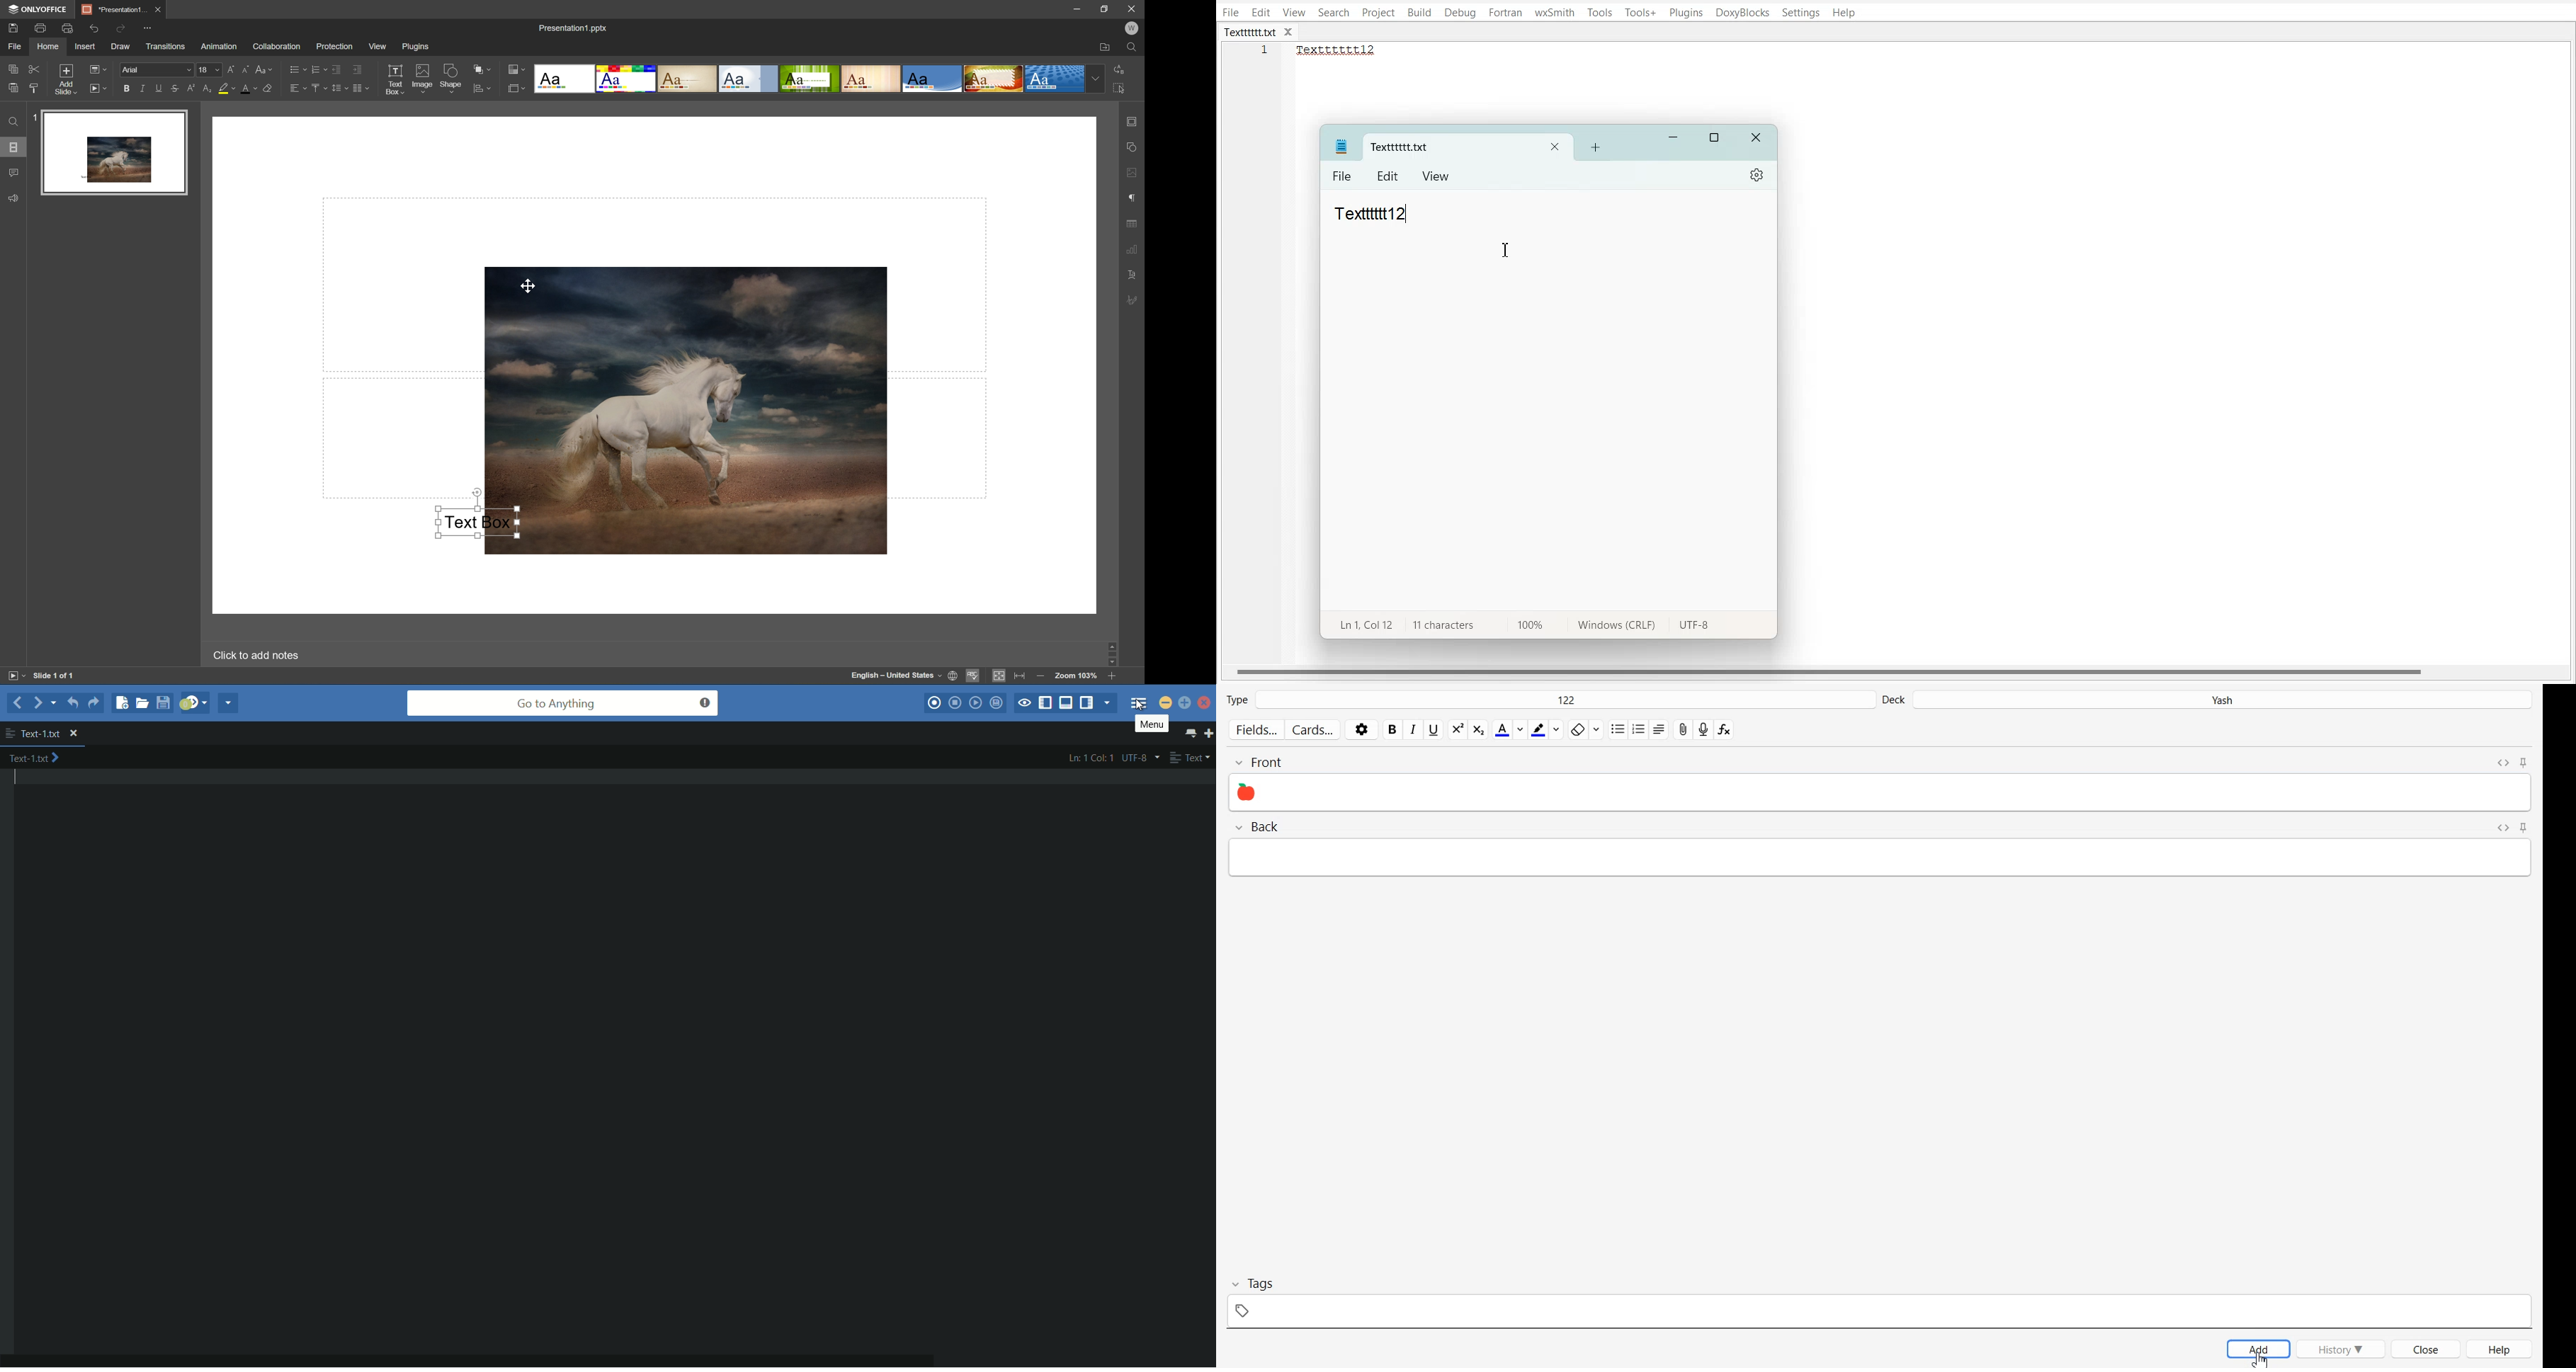  Describe the element at coordinates (1526, 624) in the screenshot. I see `100%` at that location.